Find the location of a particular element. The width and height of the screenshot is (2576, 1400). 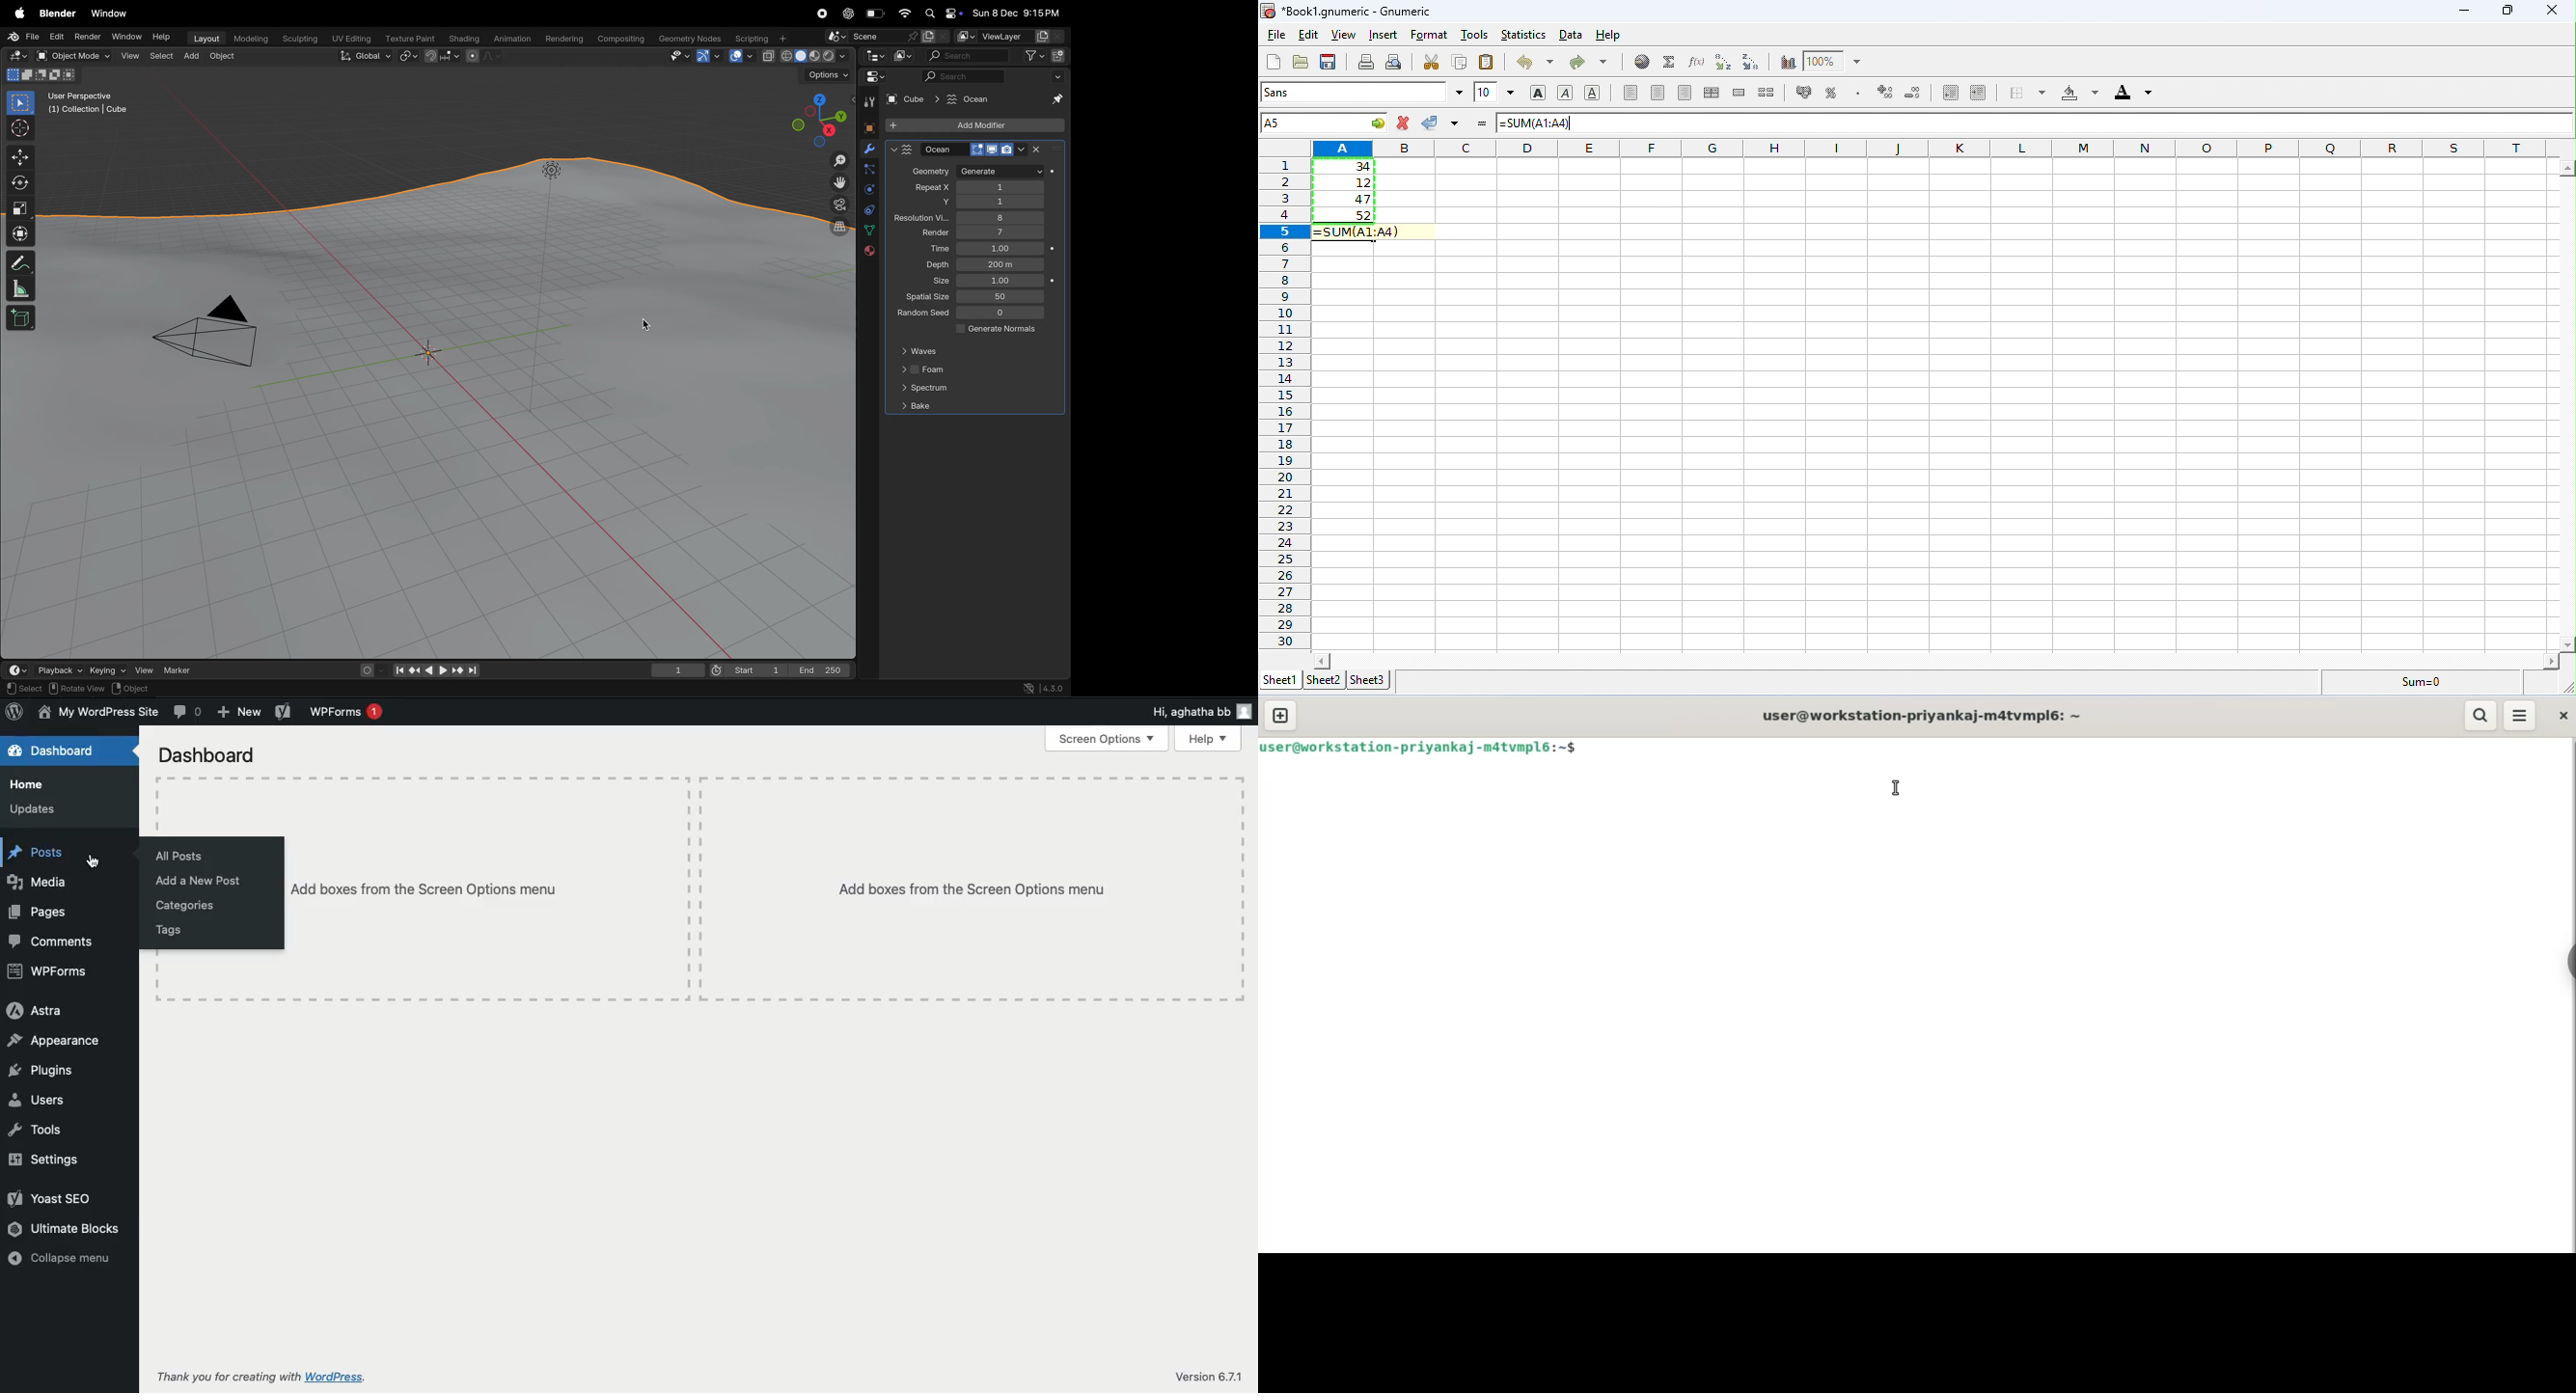

data is located at coordinates (1573, 35).